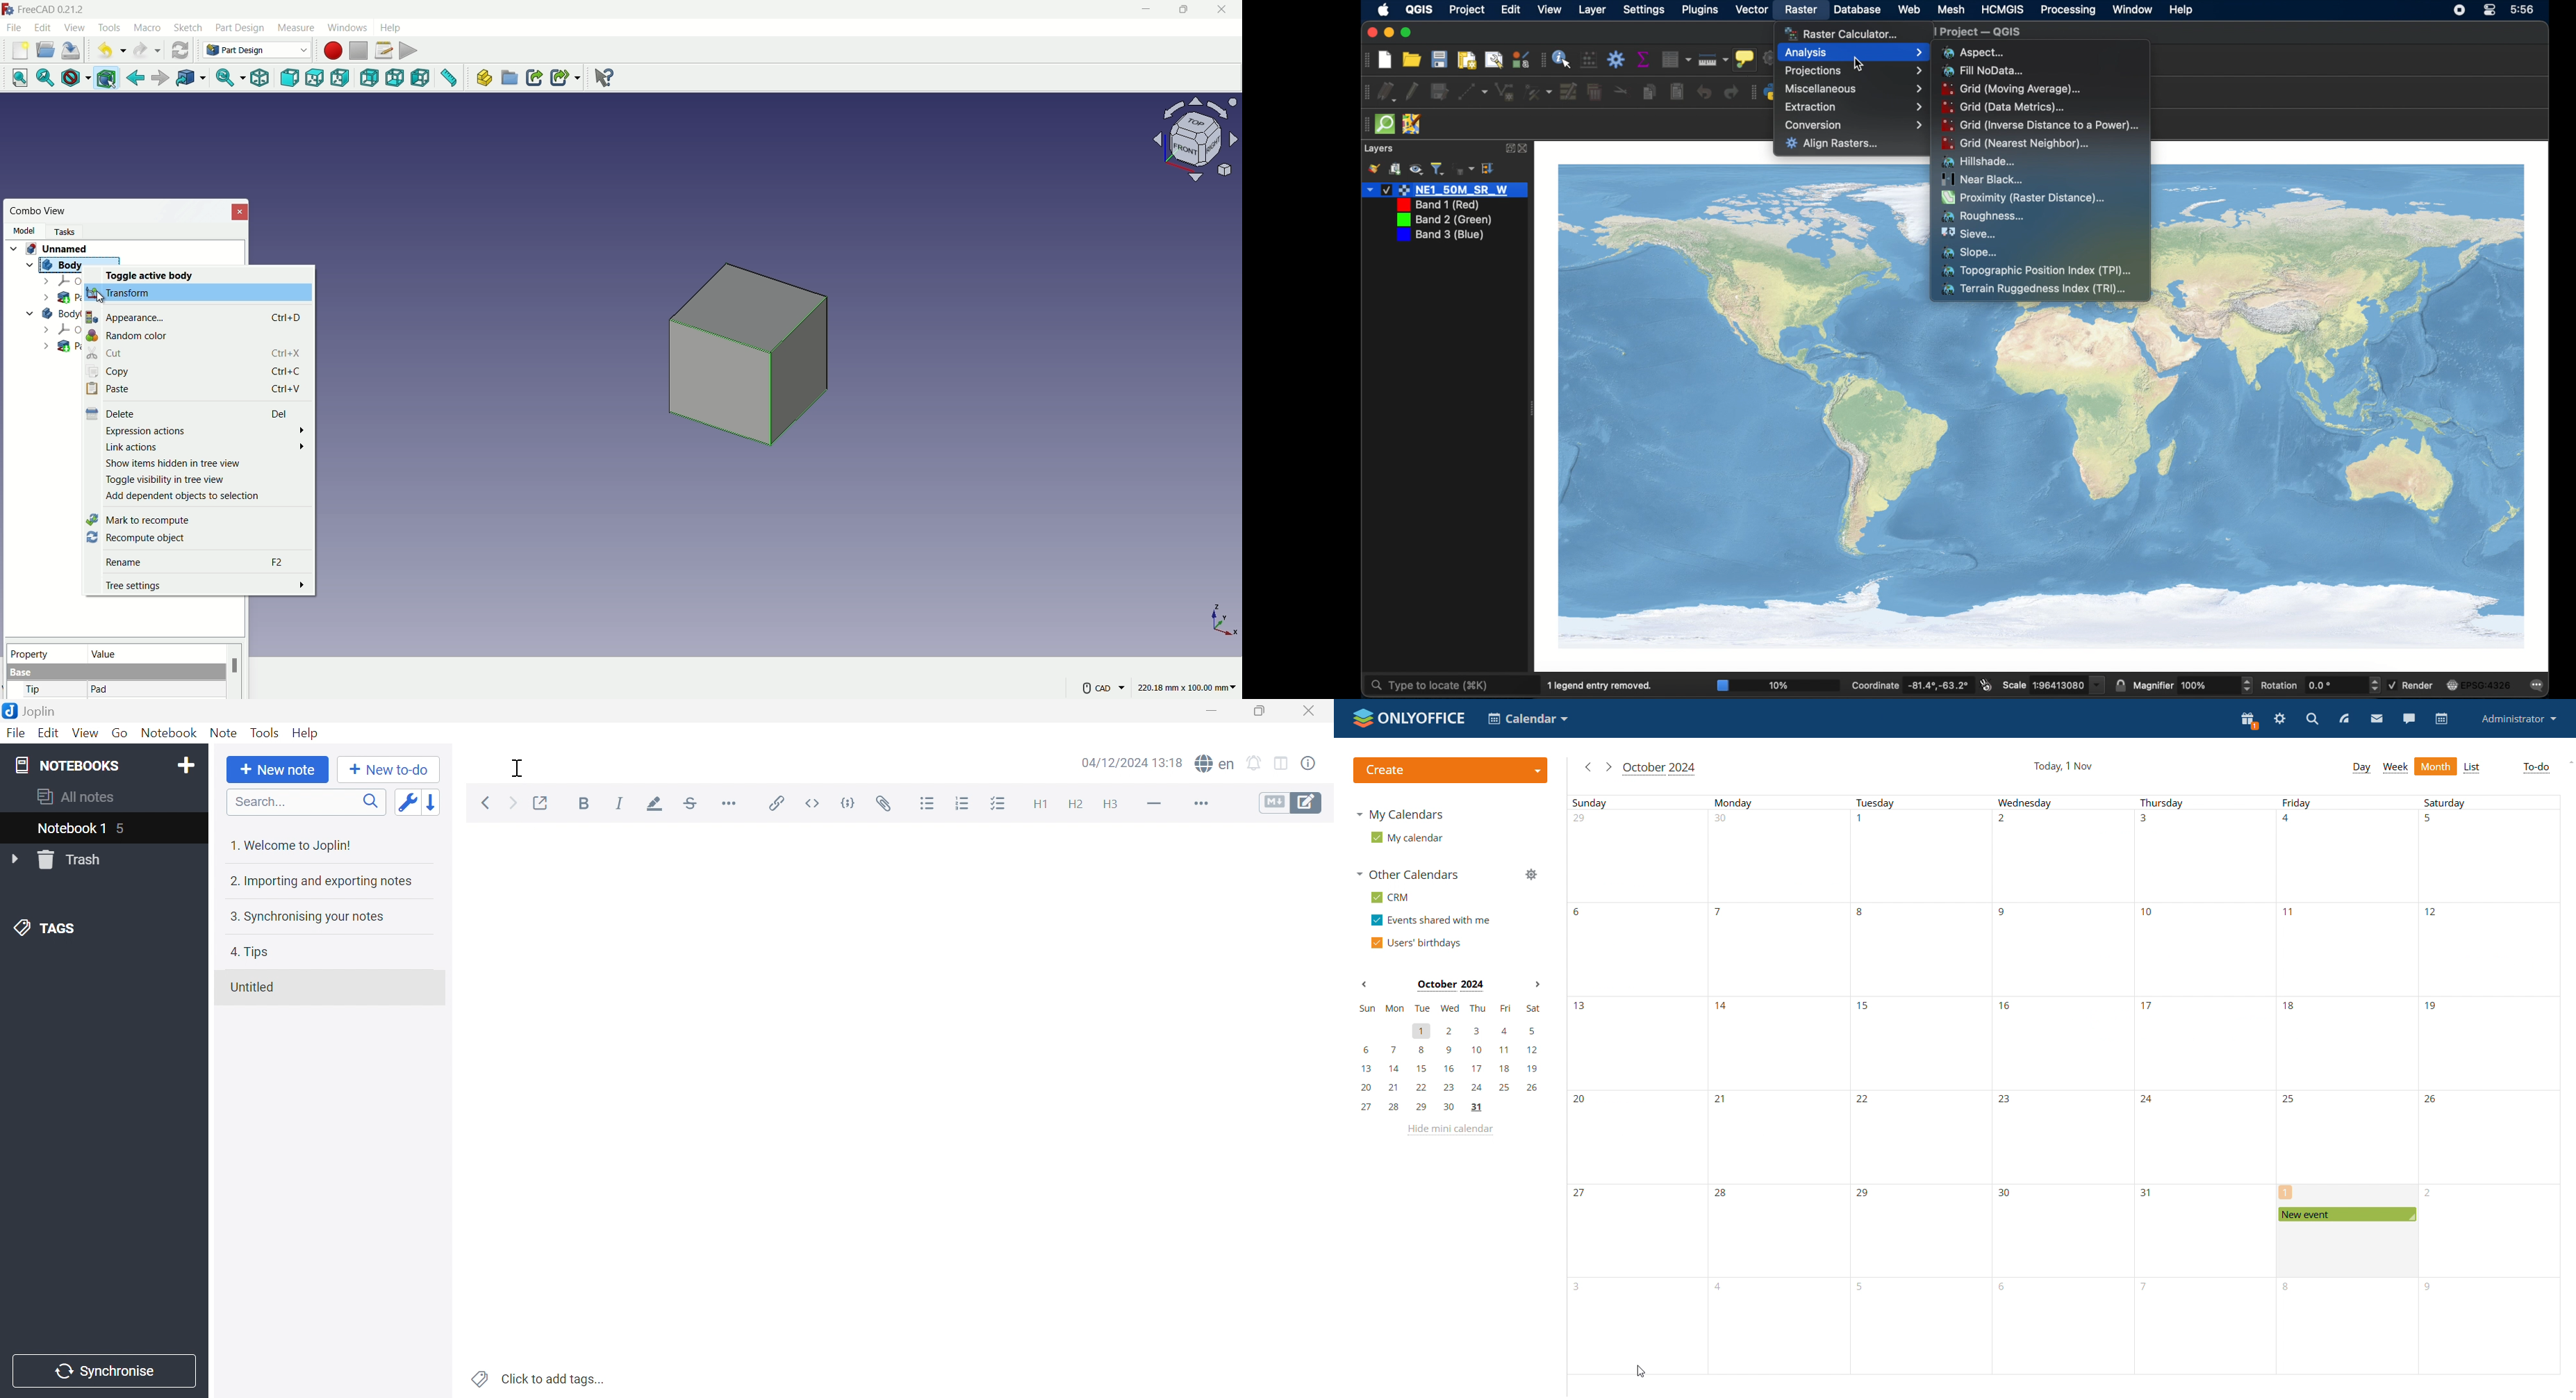 The width and height of the screenshot is (2576, 1400). What do you see at coordinates (297, 845) in the screenshot?
I see `1. Welcome to Joplin!` at bounding box center [297, 845].